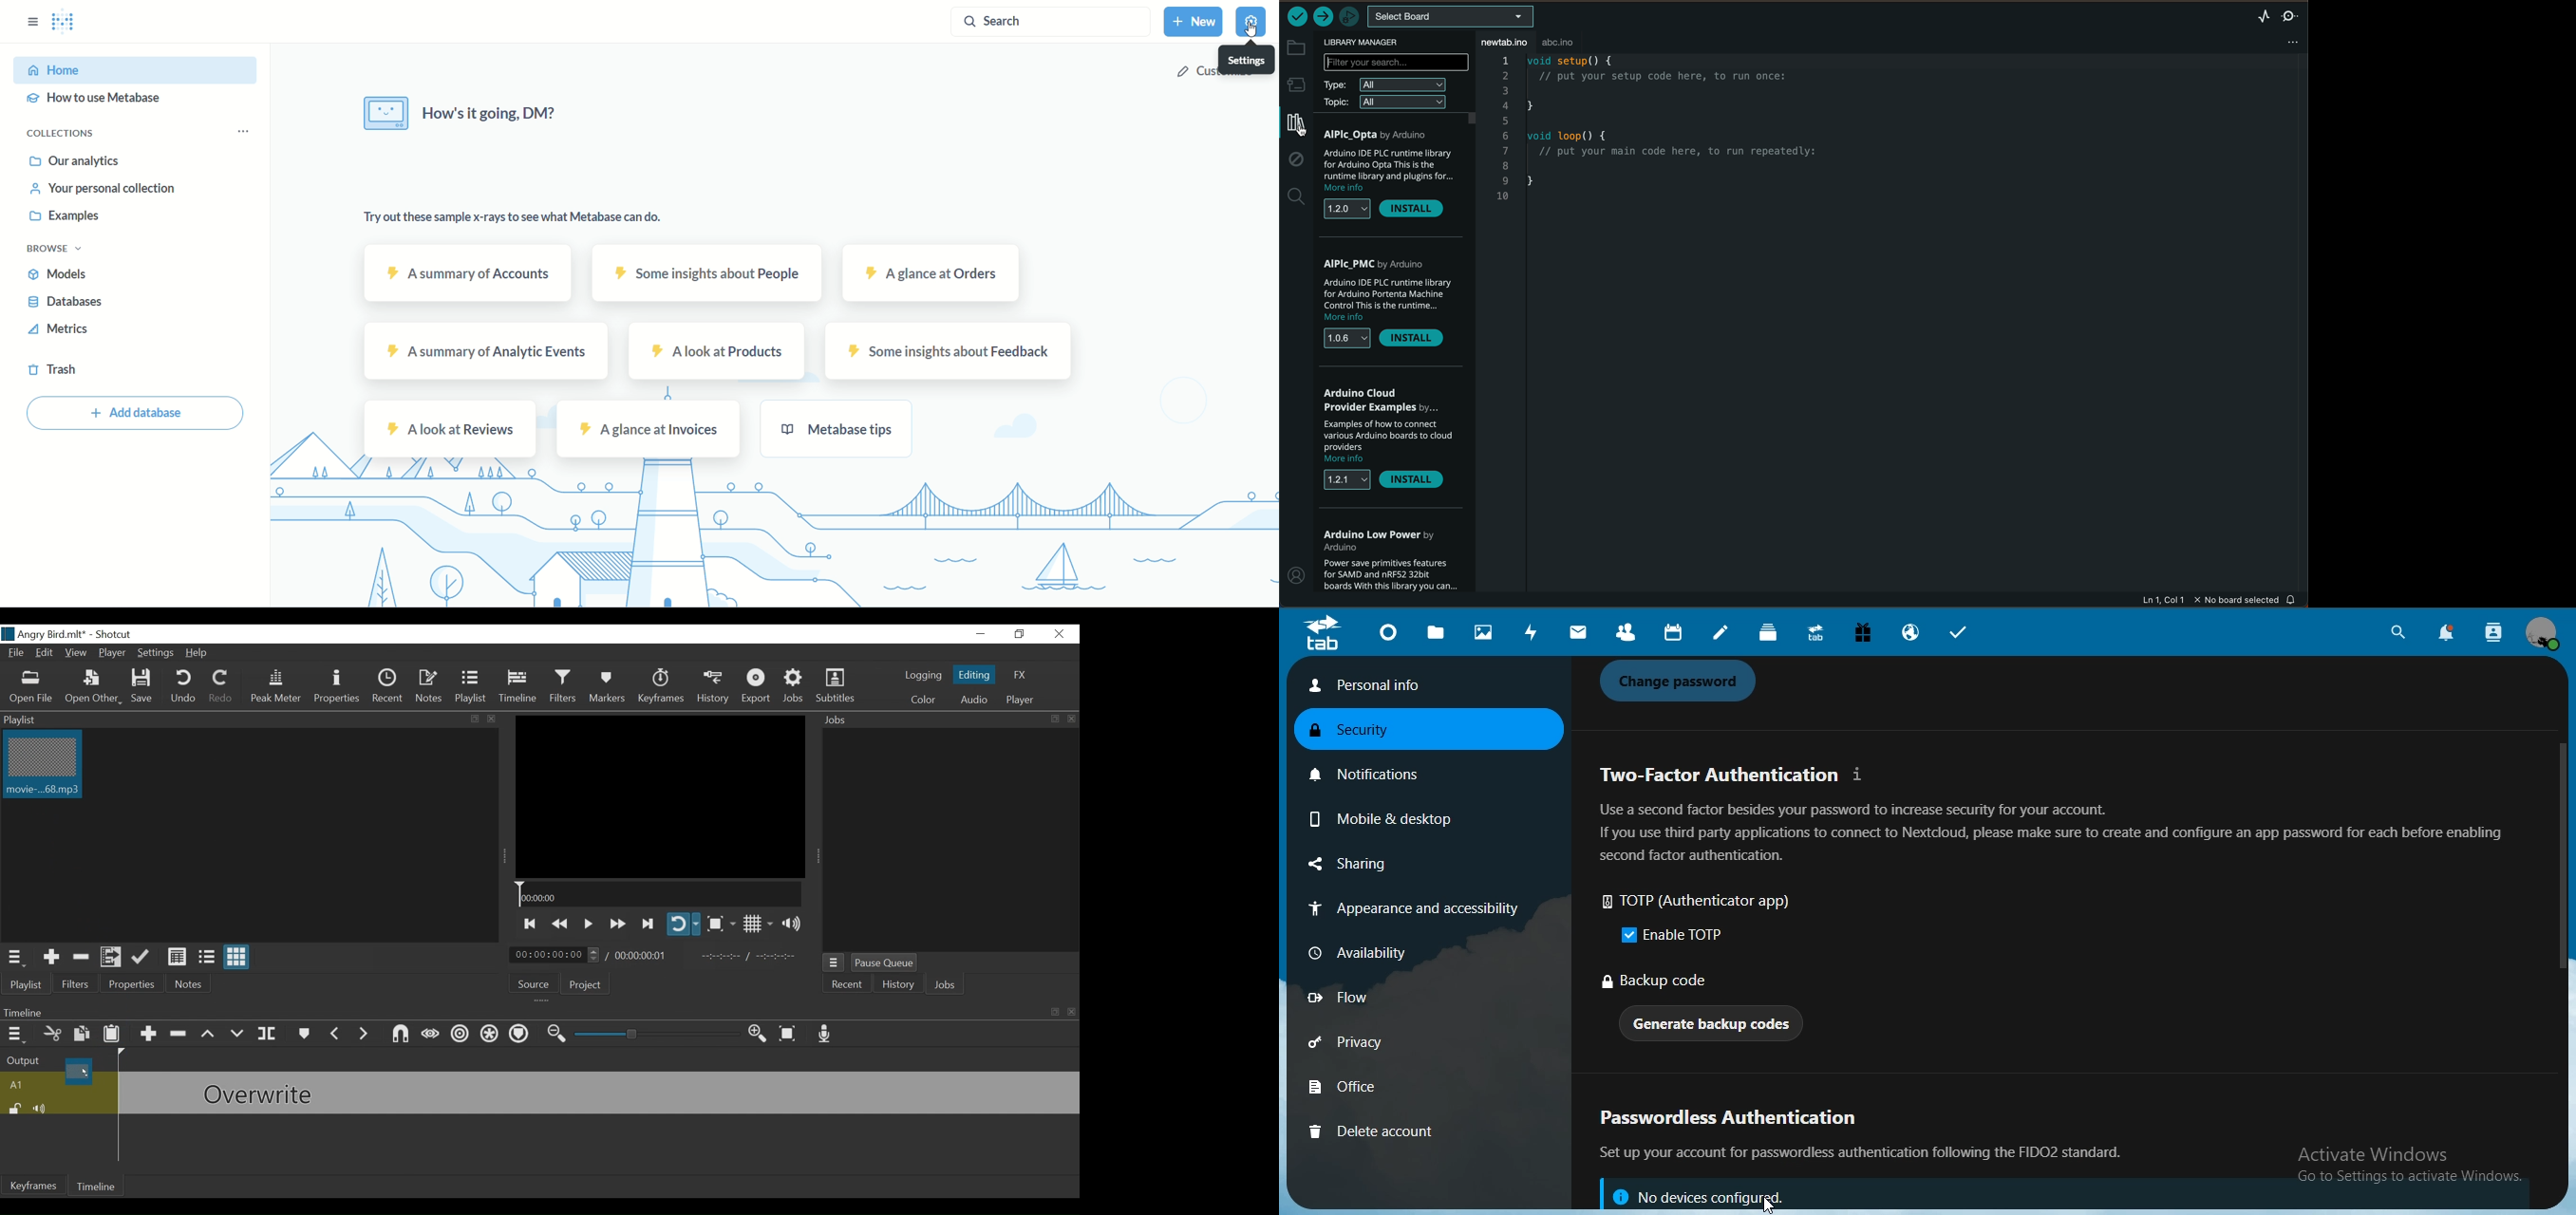 This screenshot has height=1232, width=2576. I want to click on text, so click(456, 113).